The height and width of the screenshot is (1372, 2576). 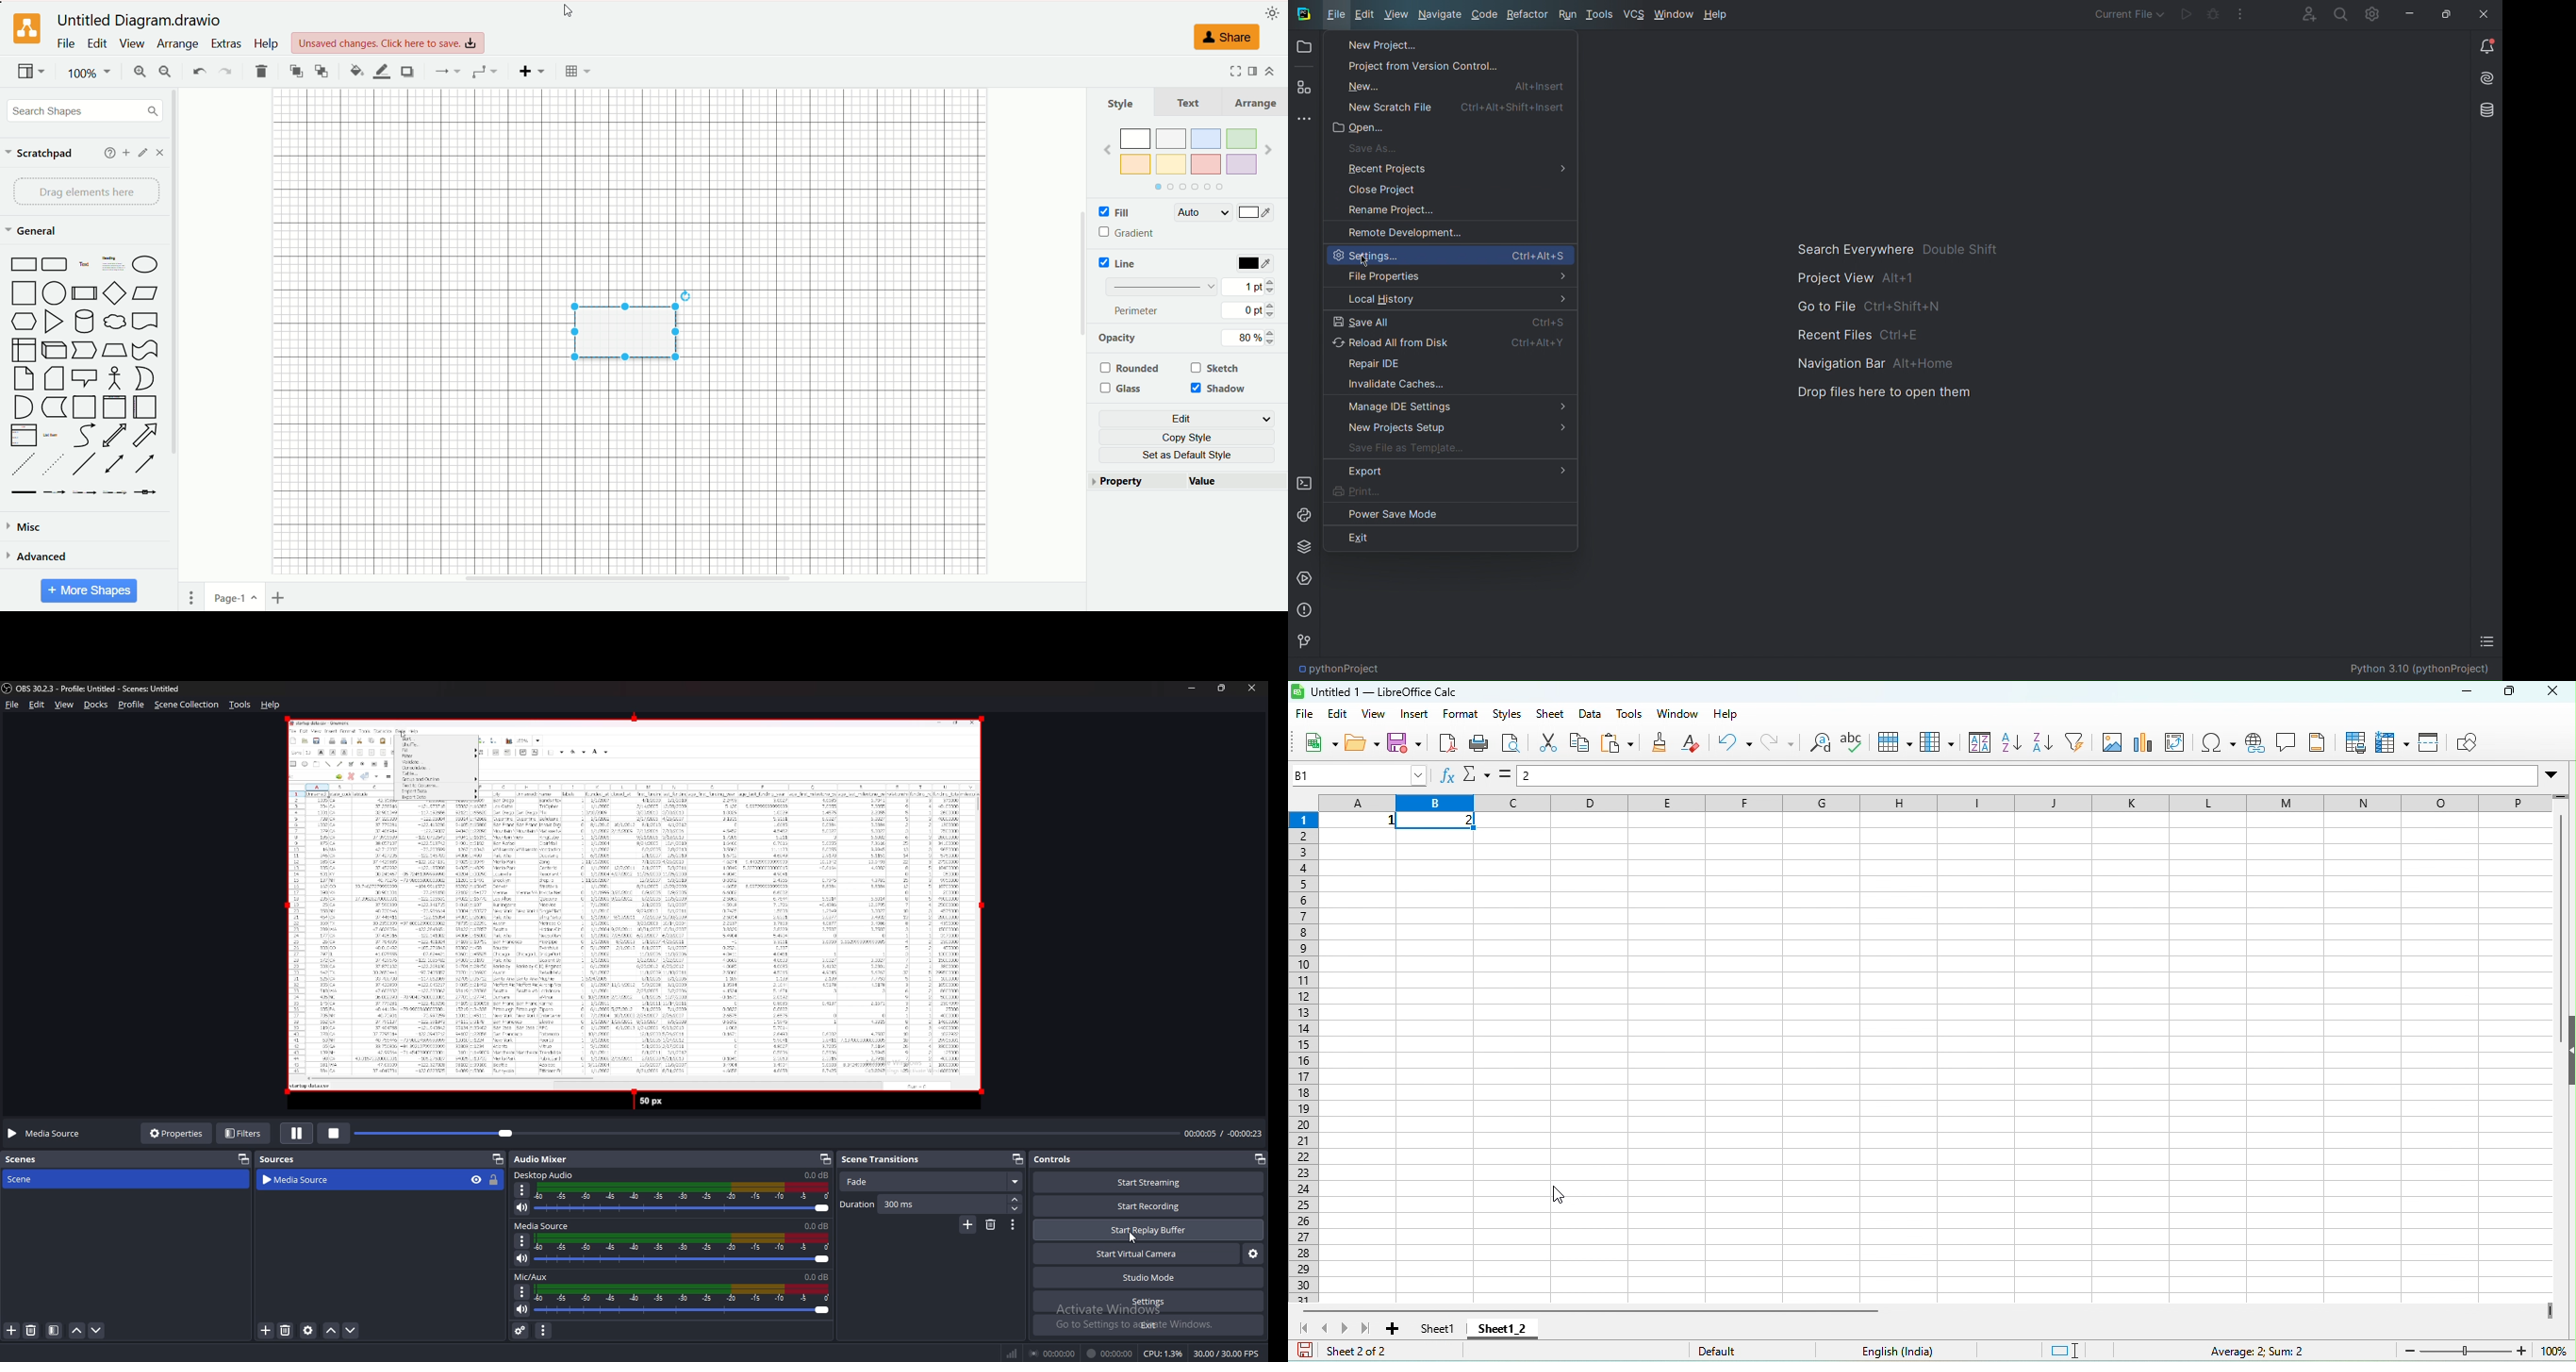 I want to click on cursor, so click(x=1131, y=1238).